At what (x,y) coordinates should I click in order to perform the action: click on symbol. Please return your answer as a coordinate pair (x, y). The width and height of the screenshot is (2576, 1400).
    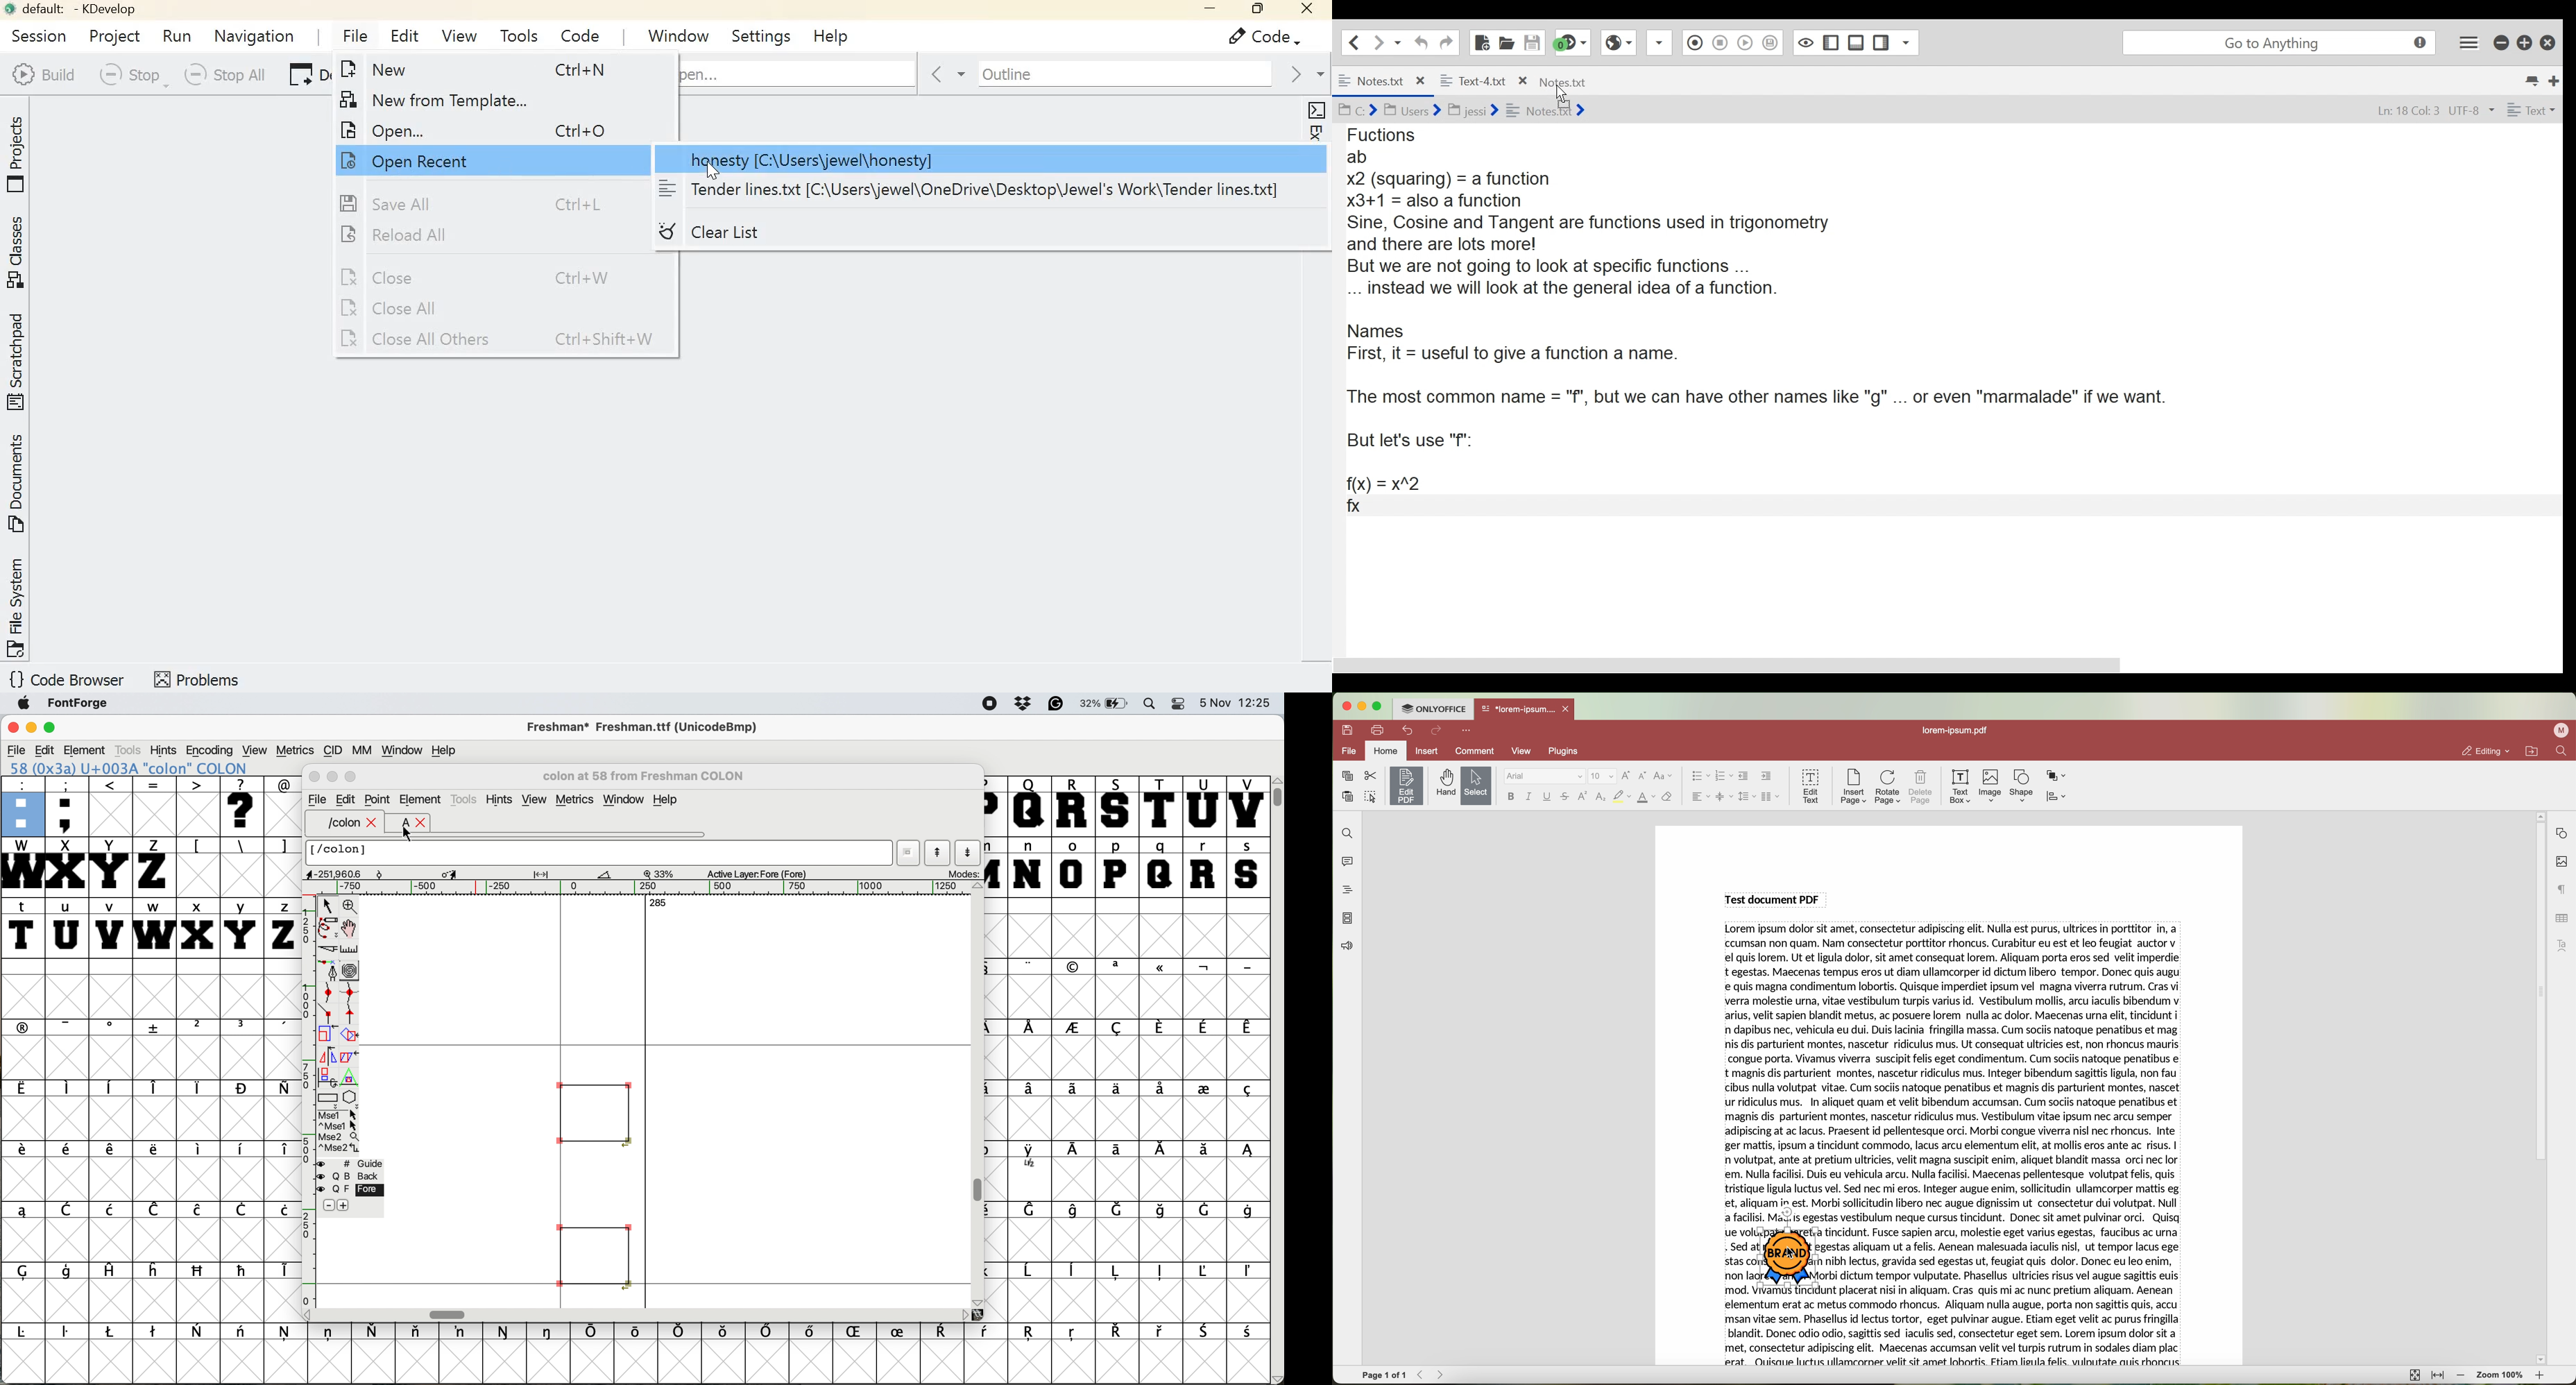
    Looking at the image, I should click on (1120, 1209).